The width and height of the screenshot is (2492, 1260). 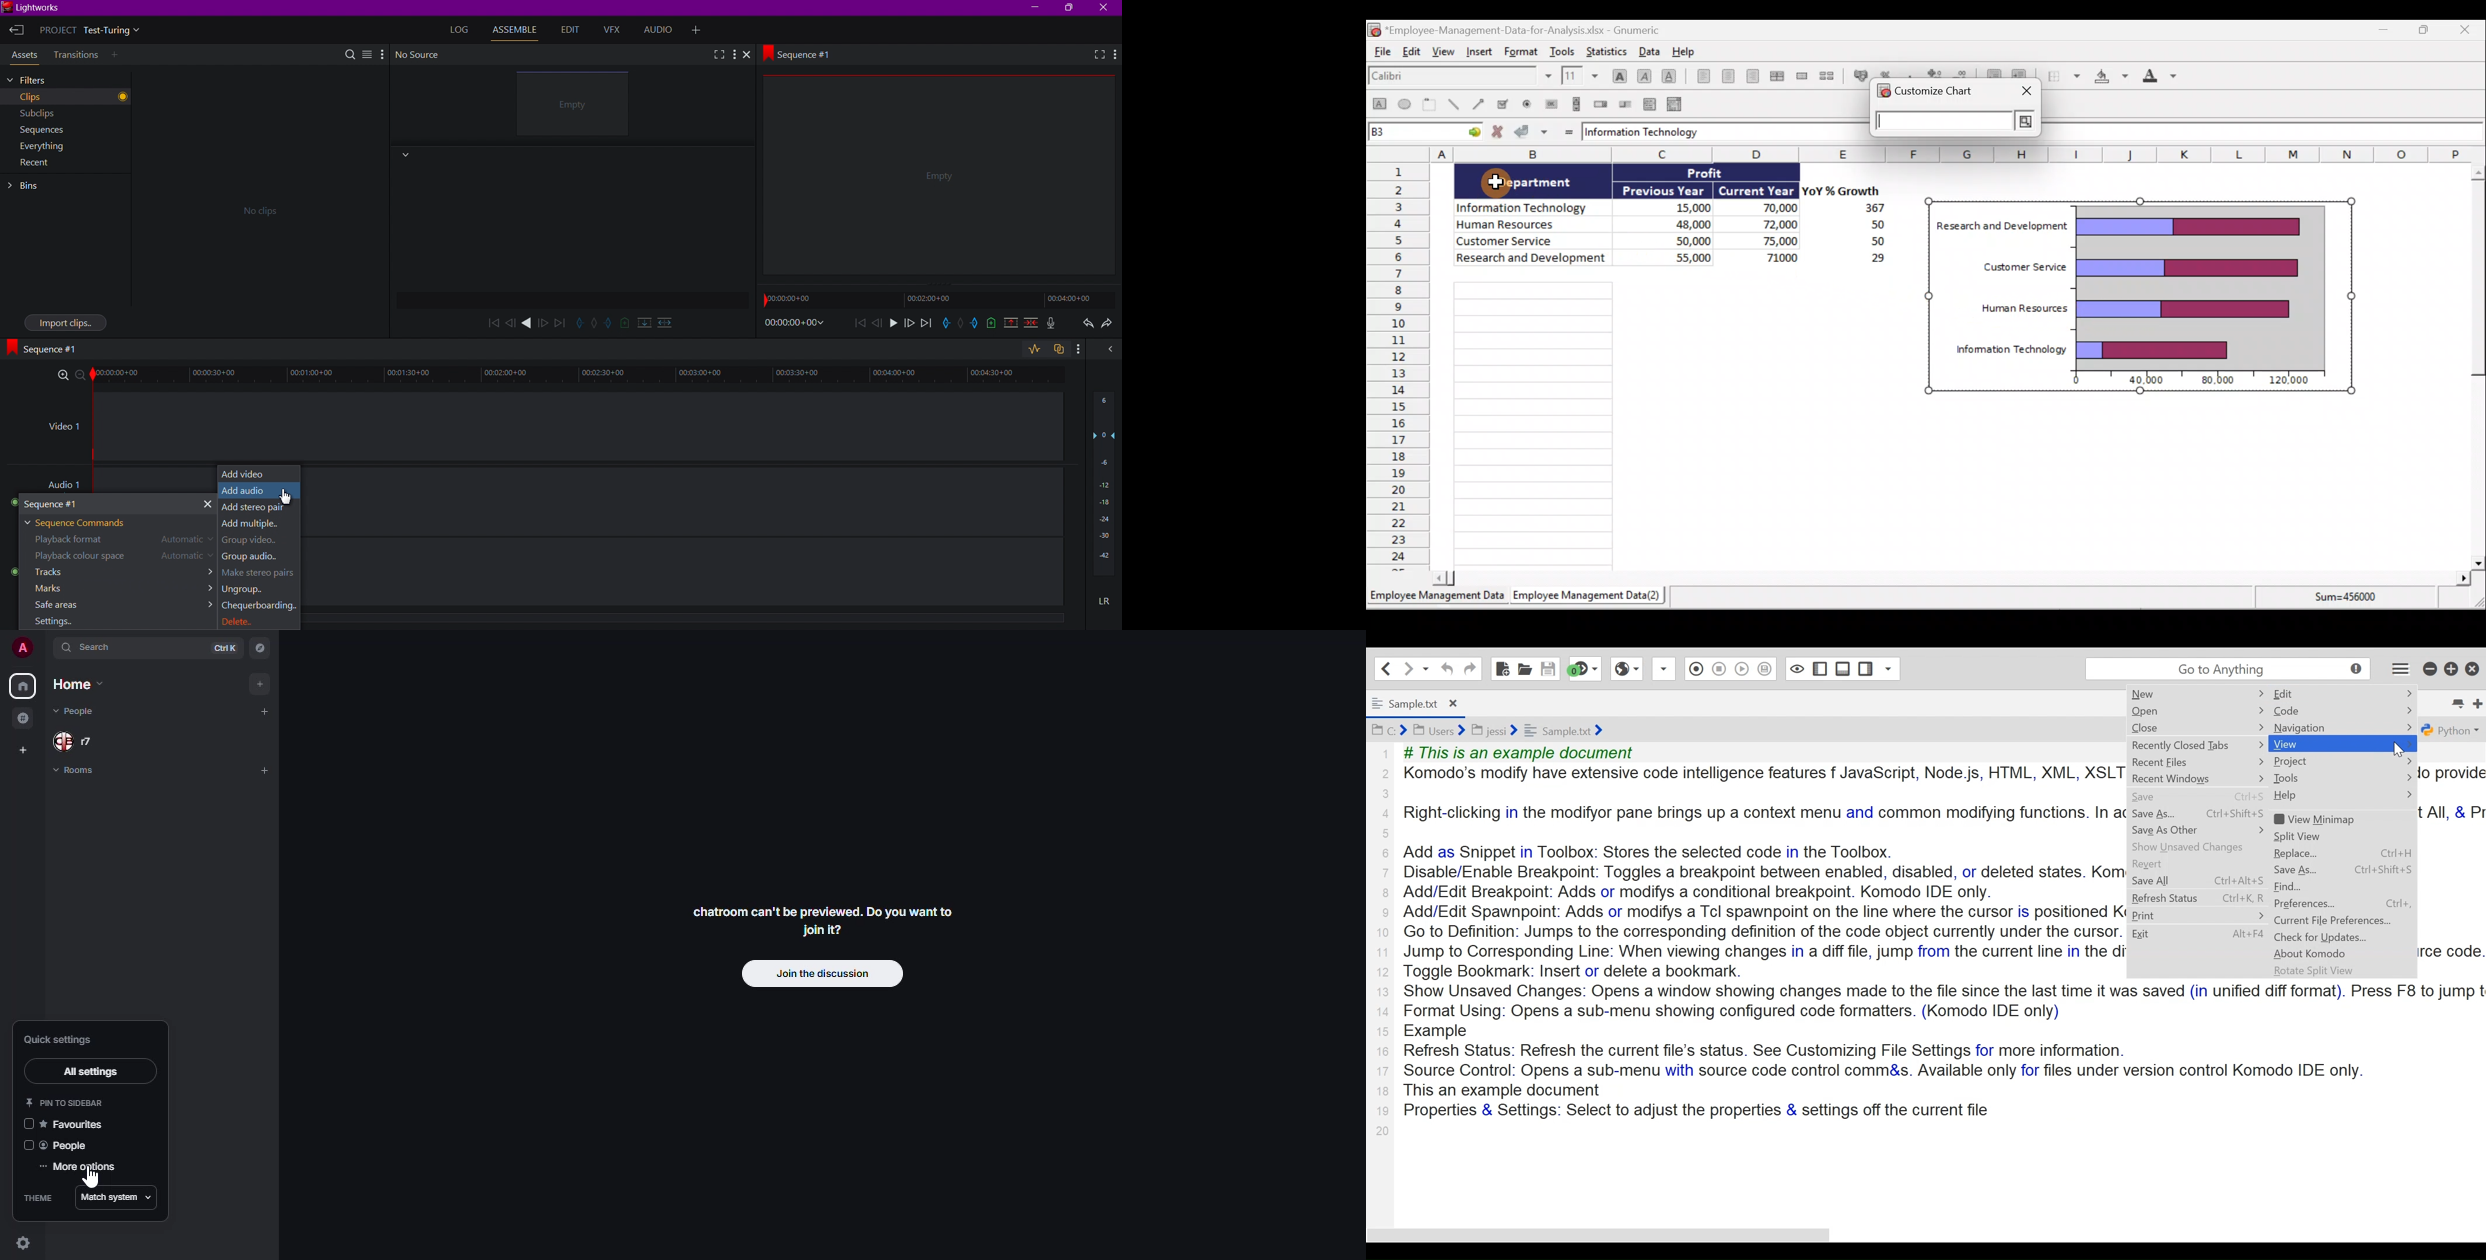 What do you see at coordinates (58, 1039) in the screenshot?
I see `quick settings` at bounding box center [58, 1039].